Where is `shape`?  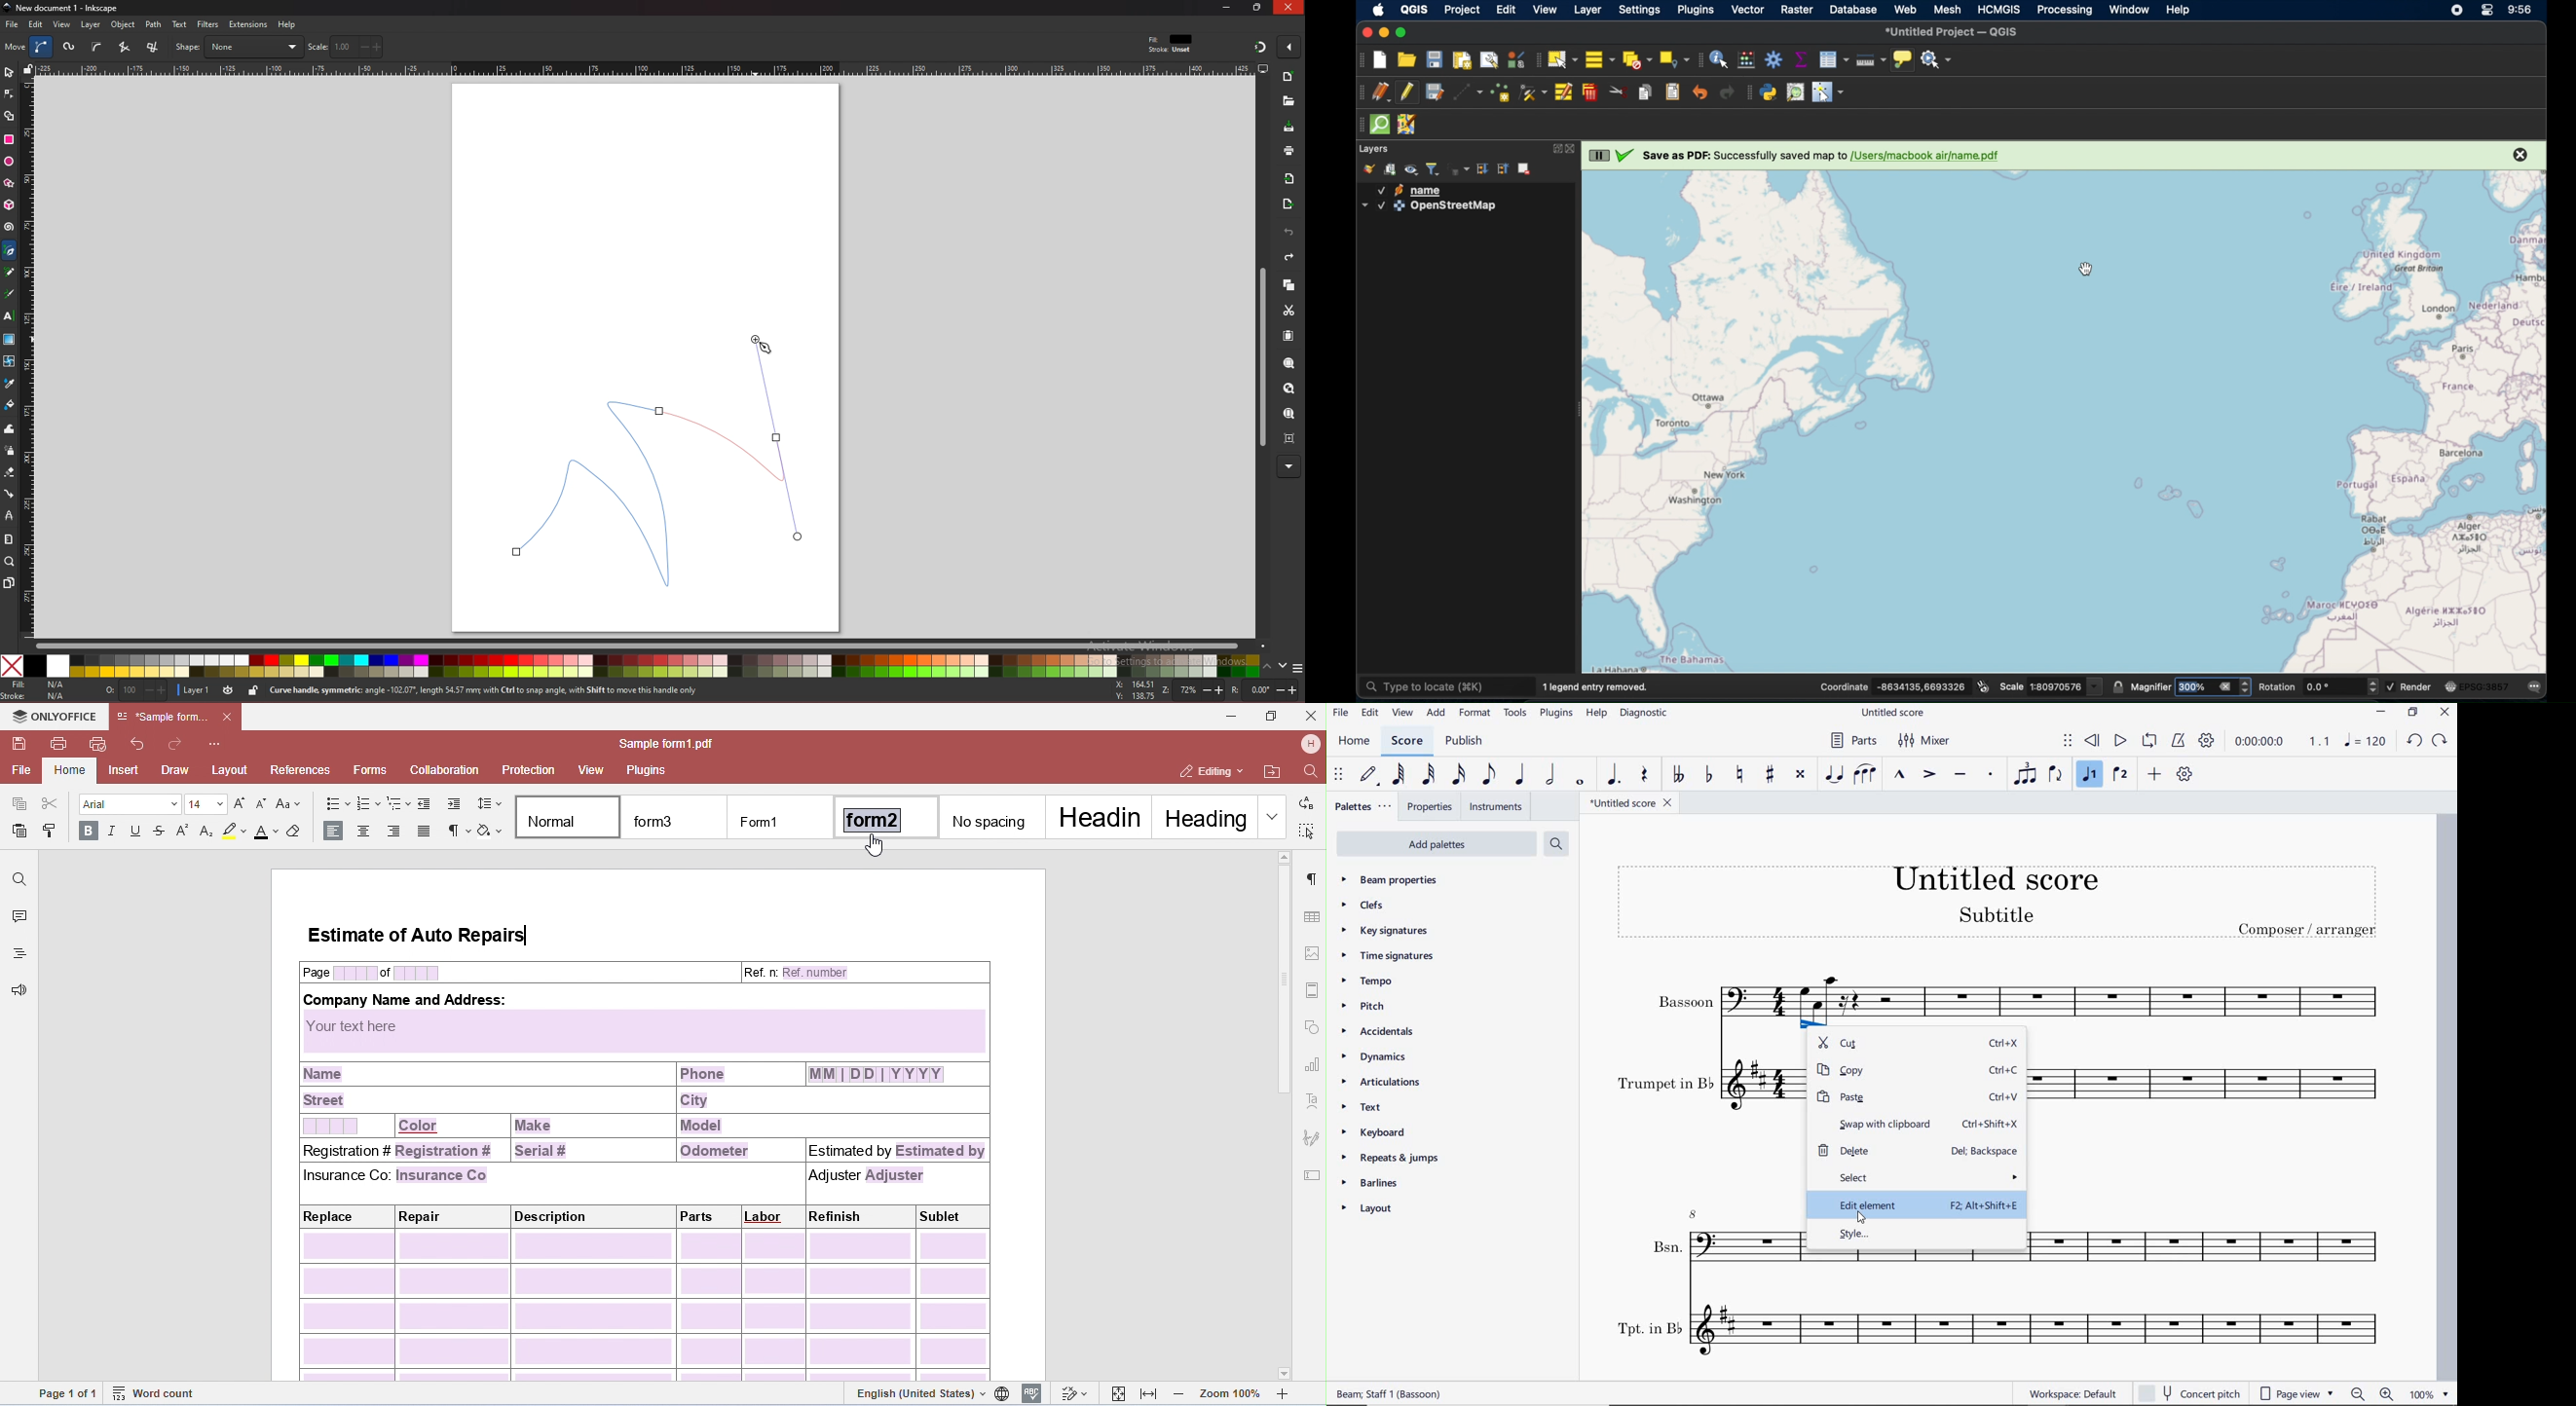
shape is located at coordinates (239, 47).